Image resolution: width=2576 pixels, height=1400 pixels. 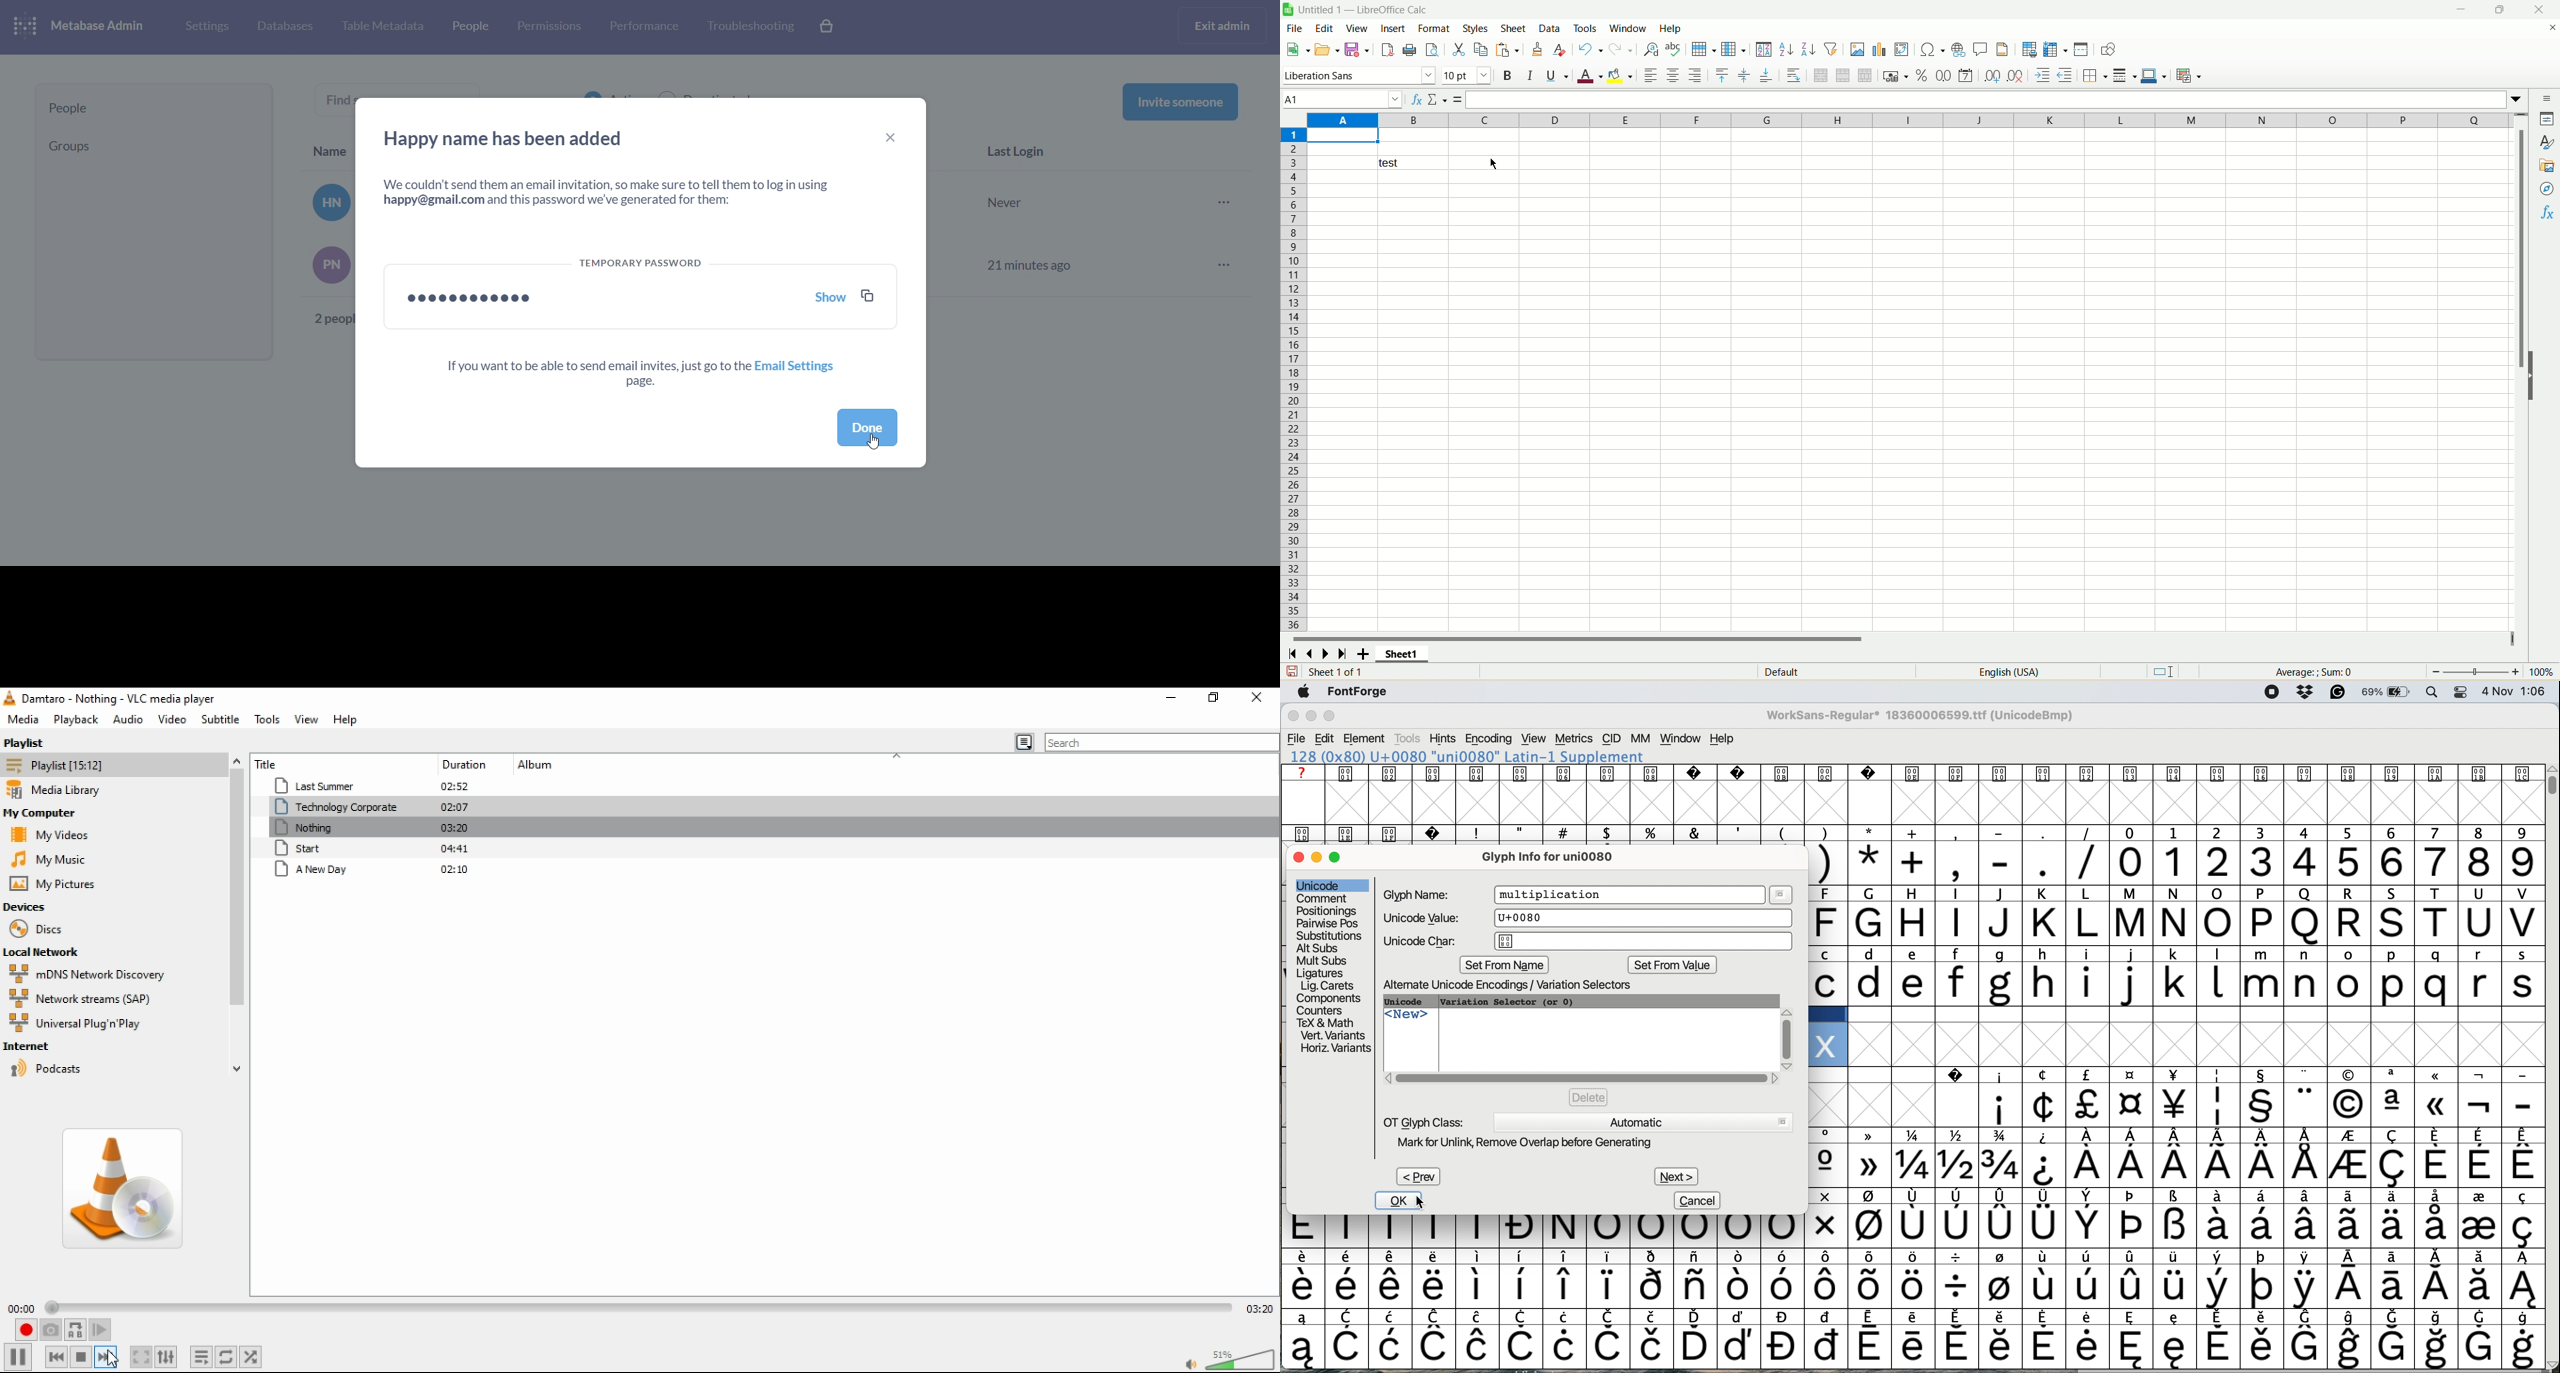 I want to click on zoom bar, so click(x=2475, y=672).